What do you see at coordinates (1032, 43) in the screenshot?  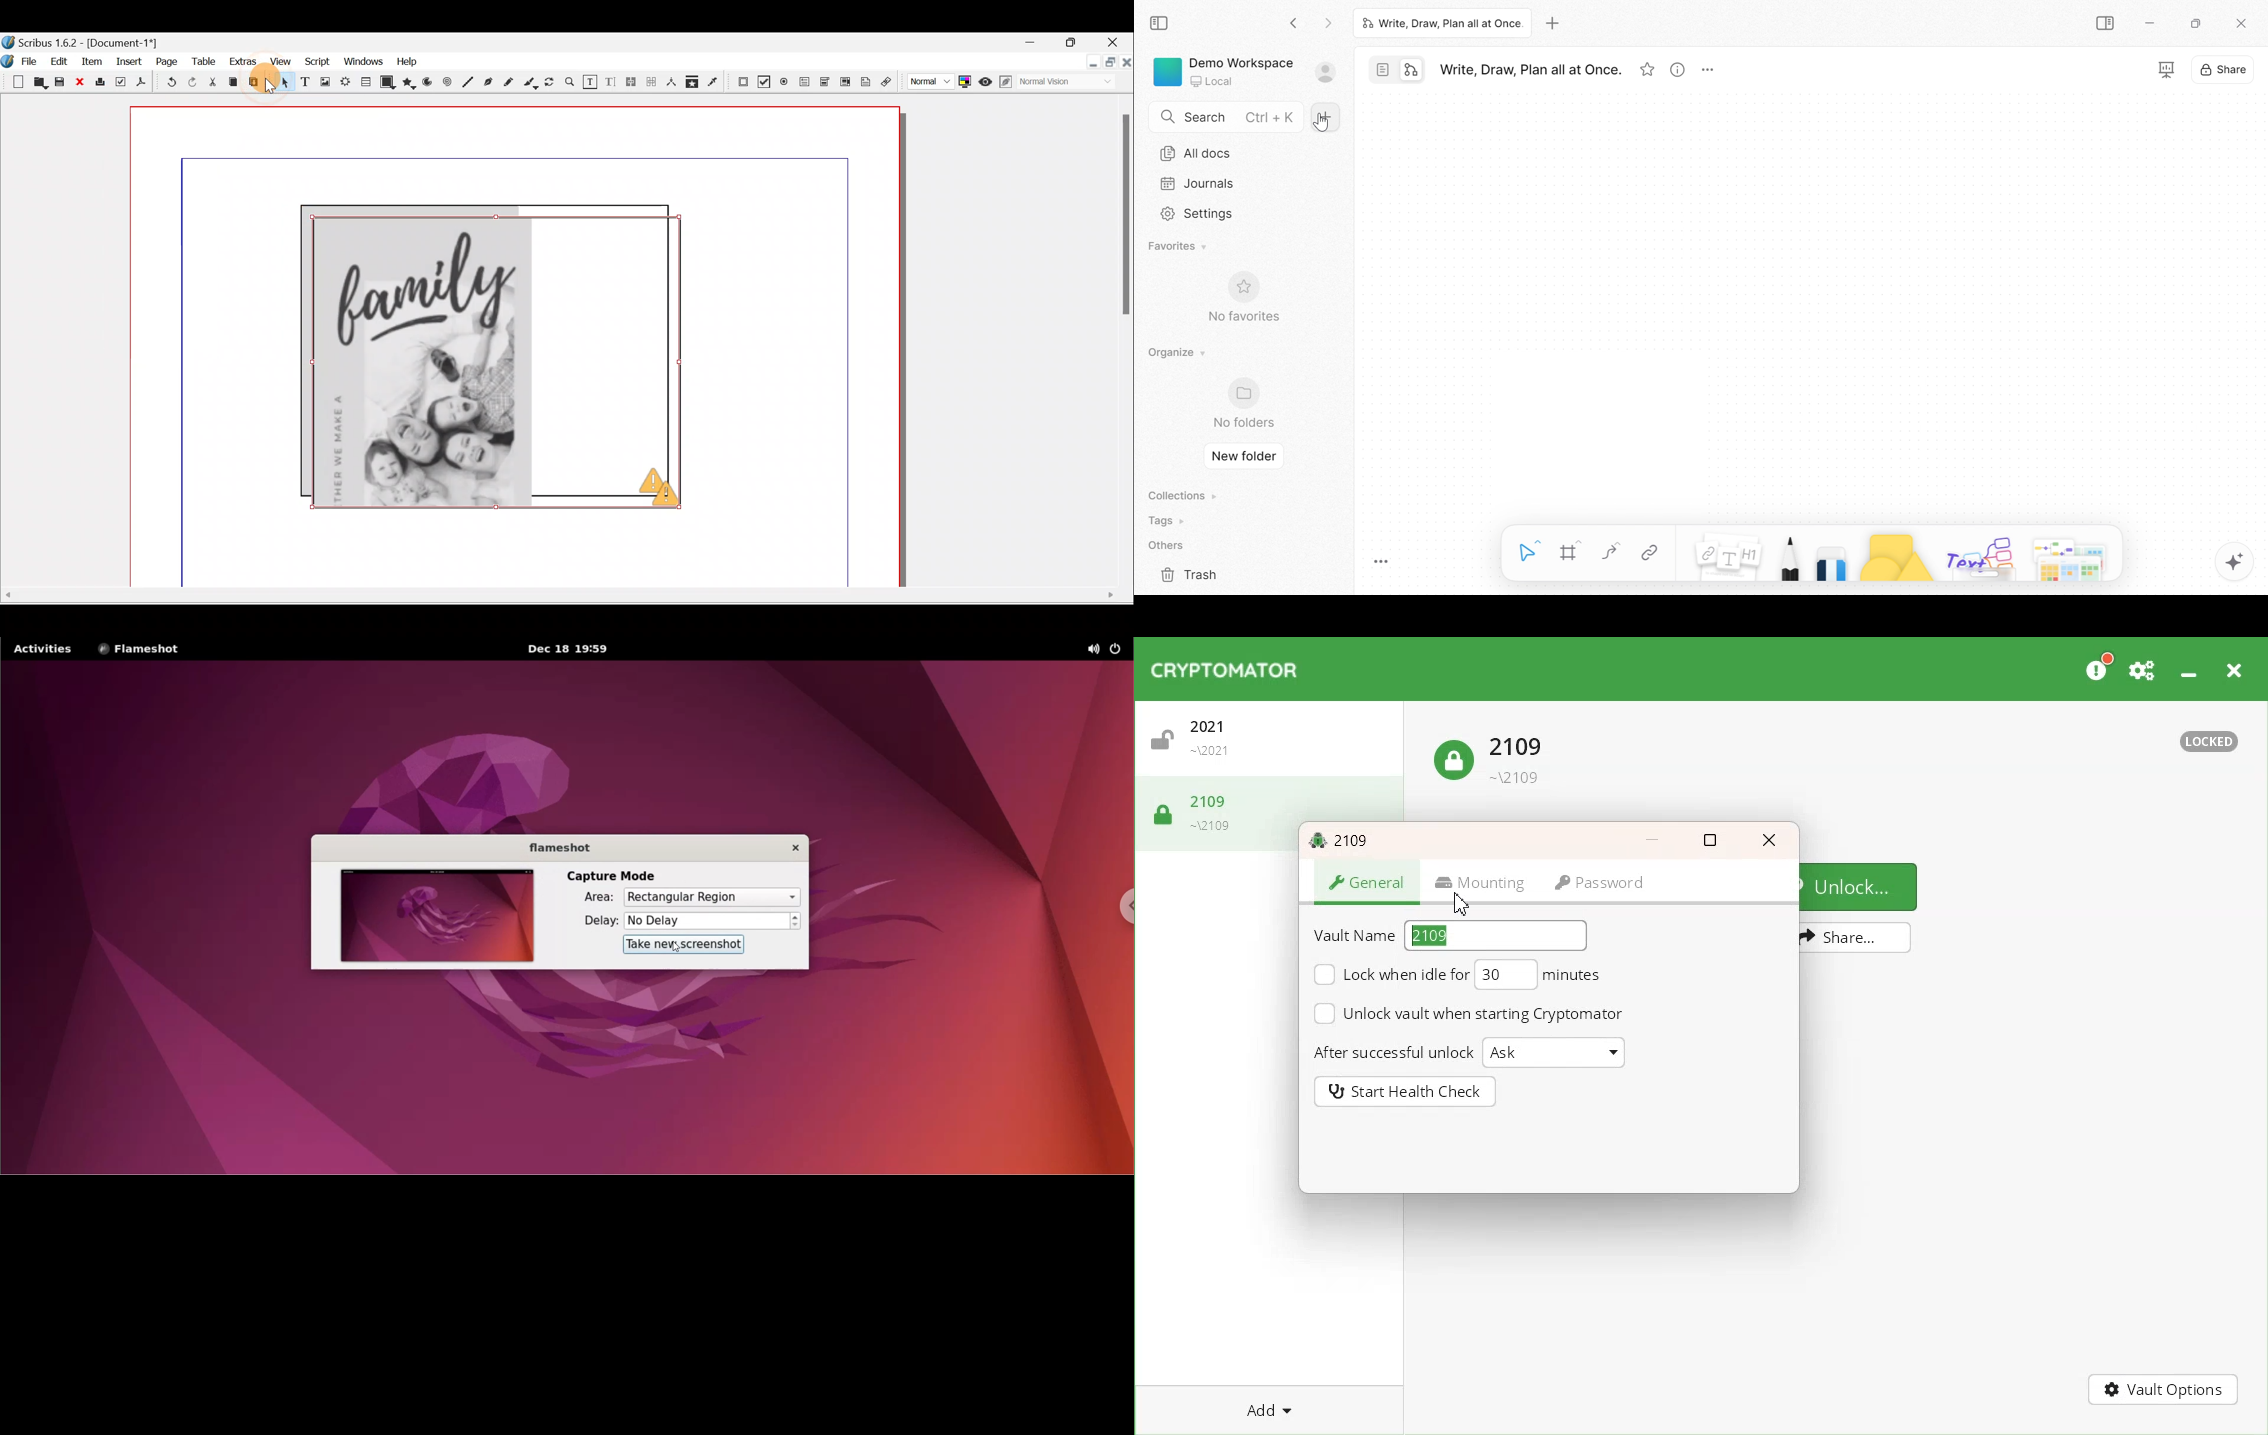 I see `Minimise` at bounding box center [1032, 43].